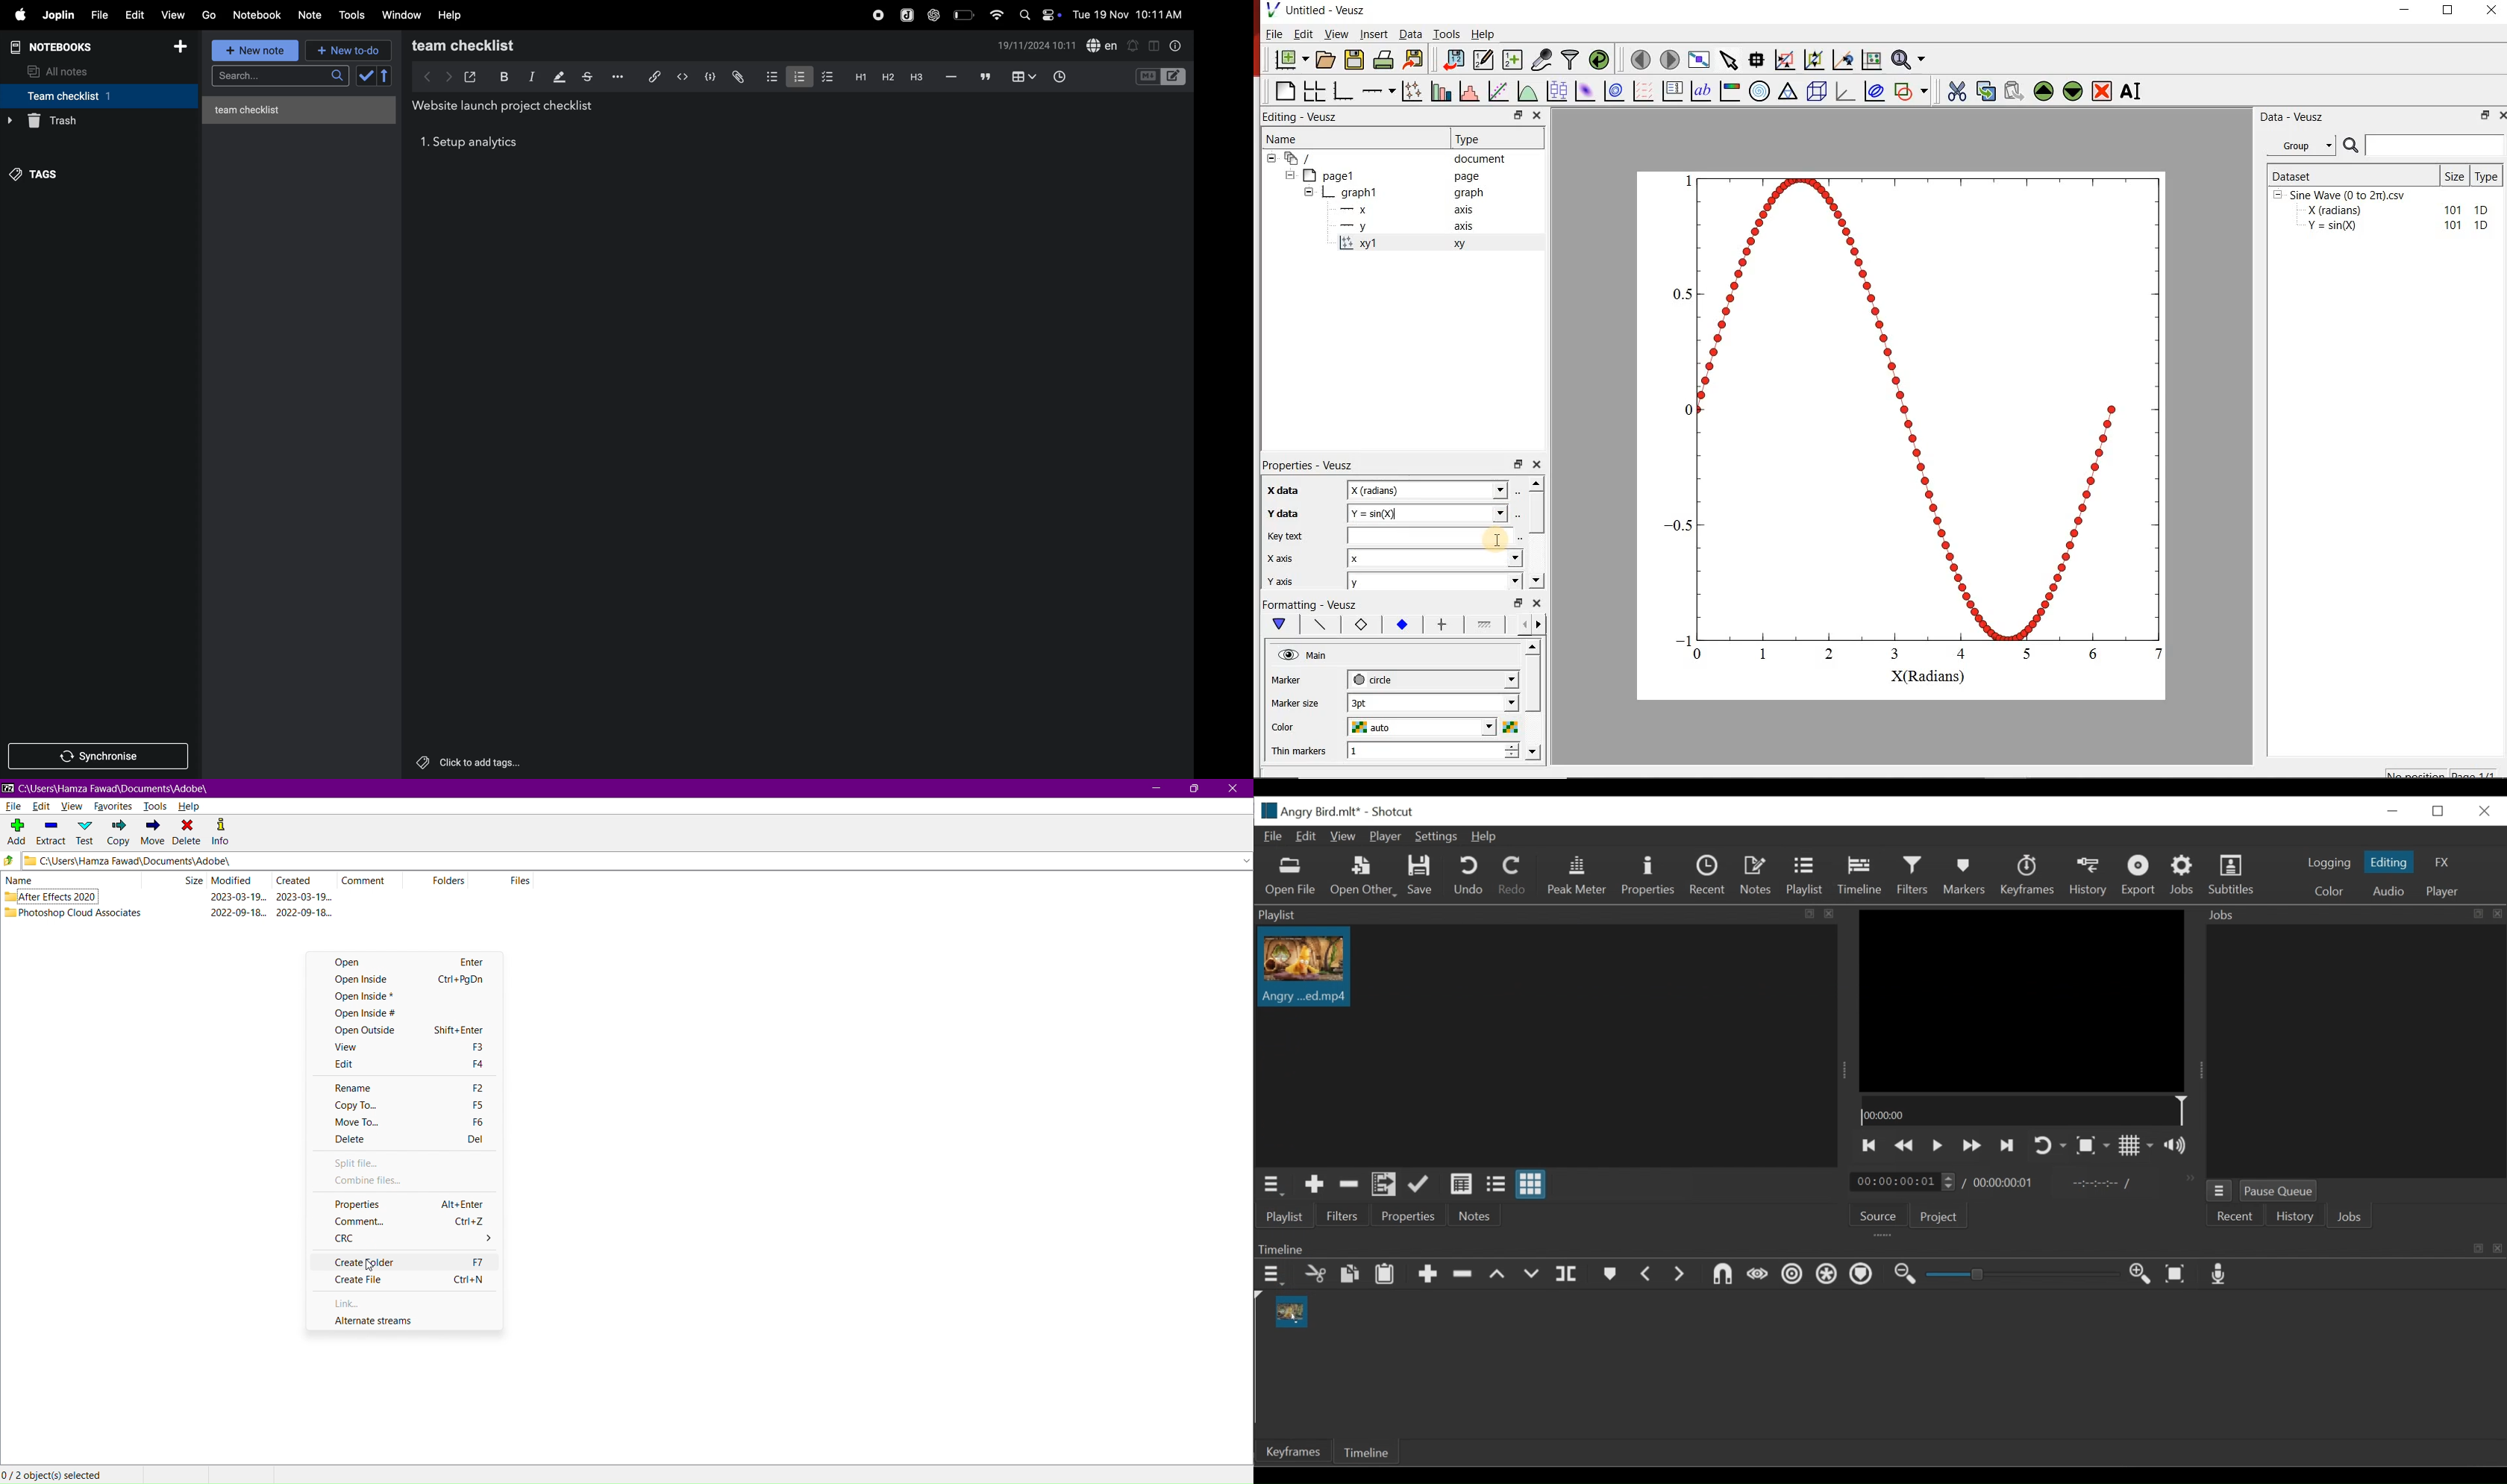 Image resolution: width=2520 pixels, height=1484 pixels. I want to click on plot 2d dataset as image, so click(1586, 91).